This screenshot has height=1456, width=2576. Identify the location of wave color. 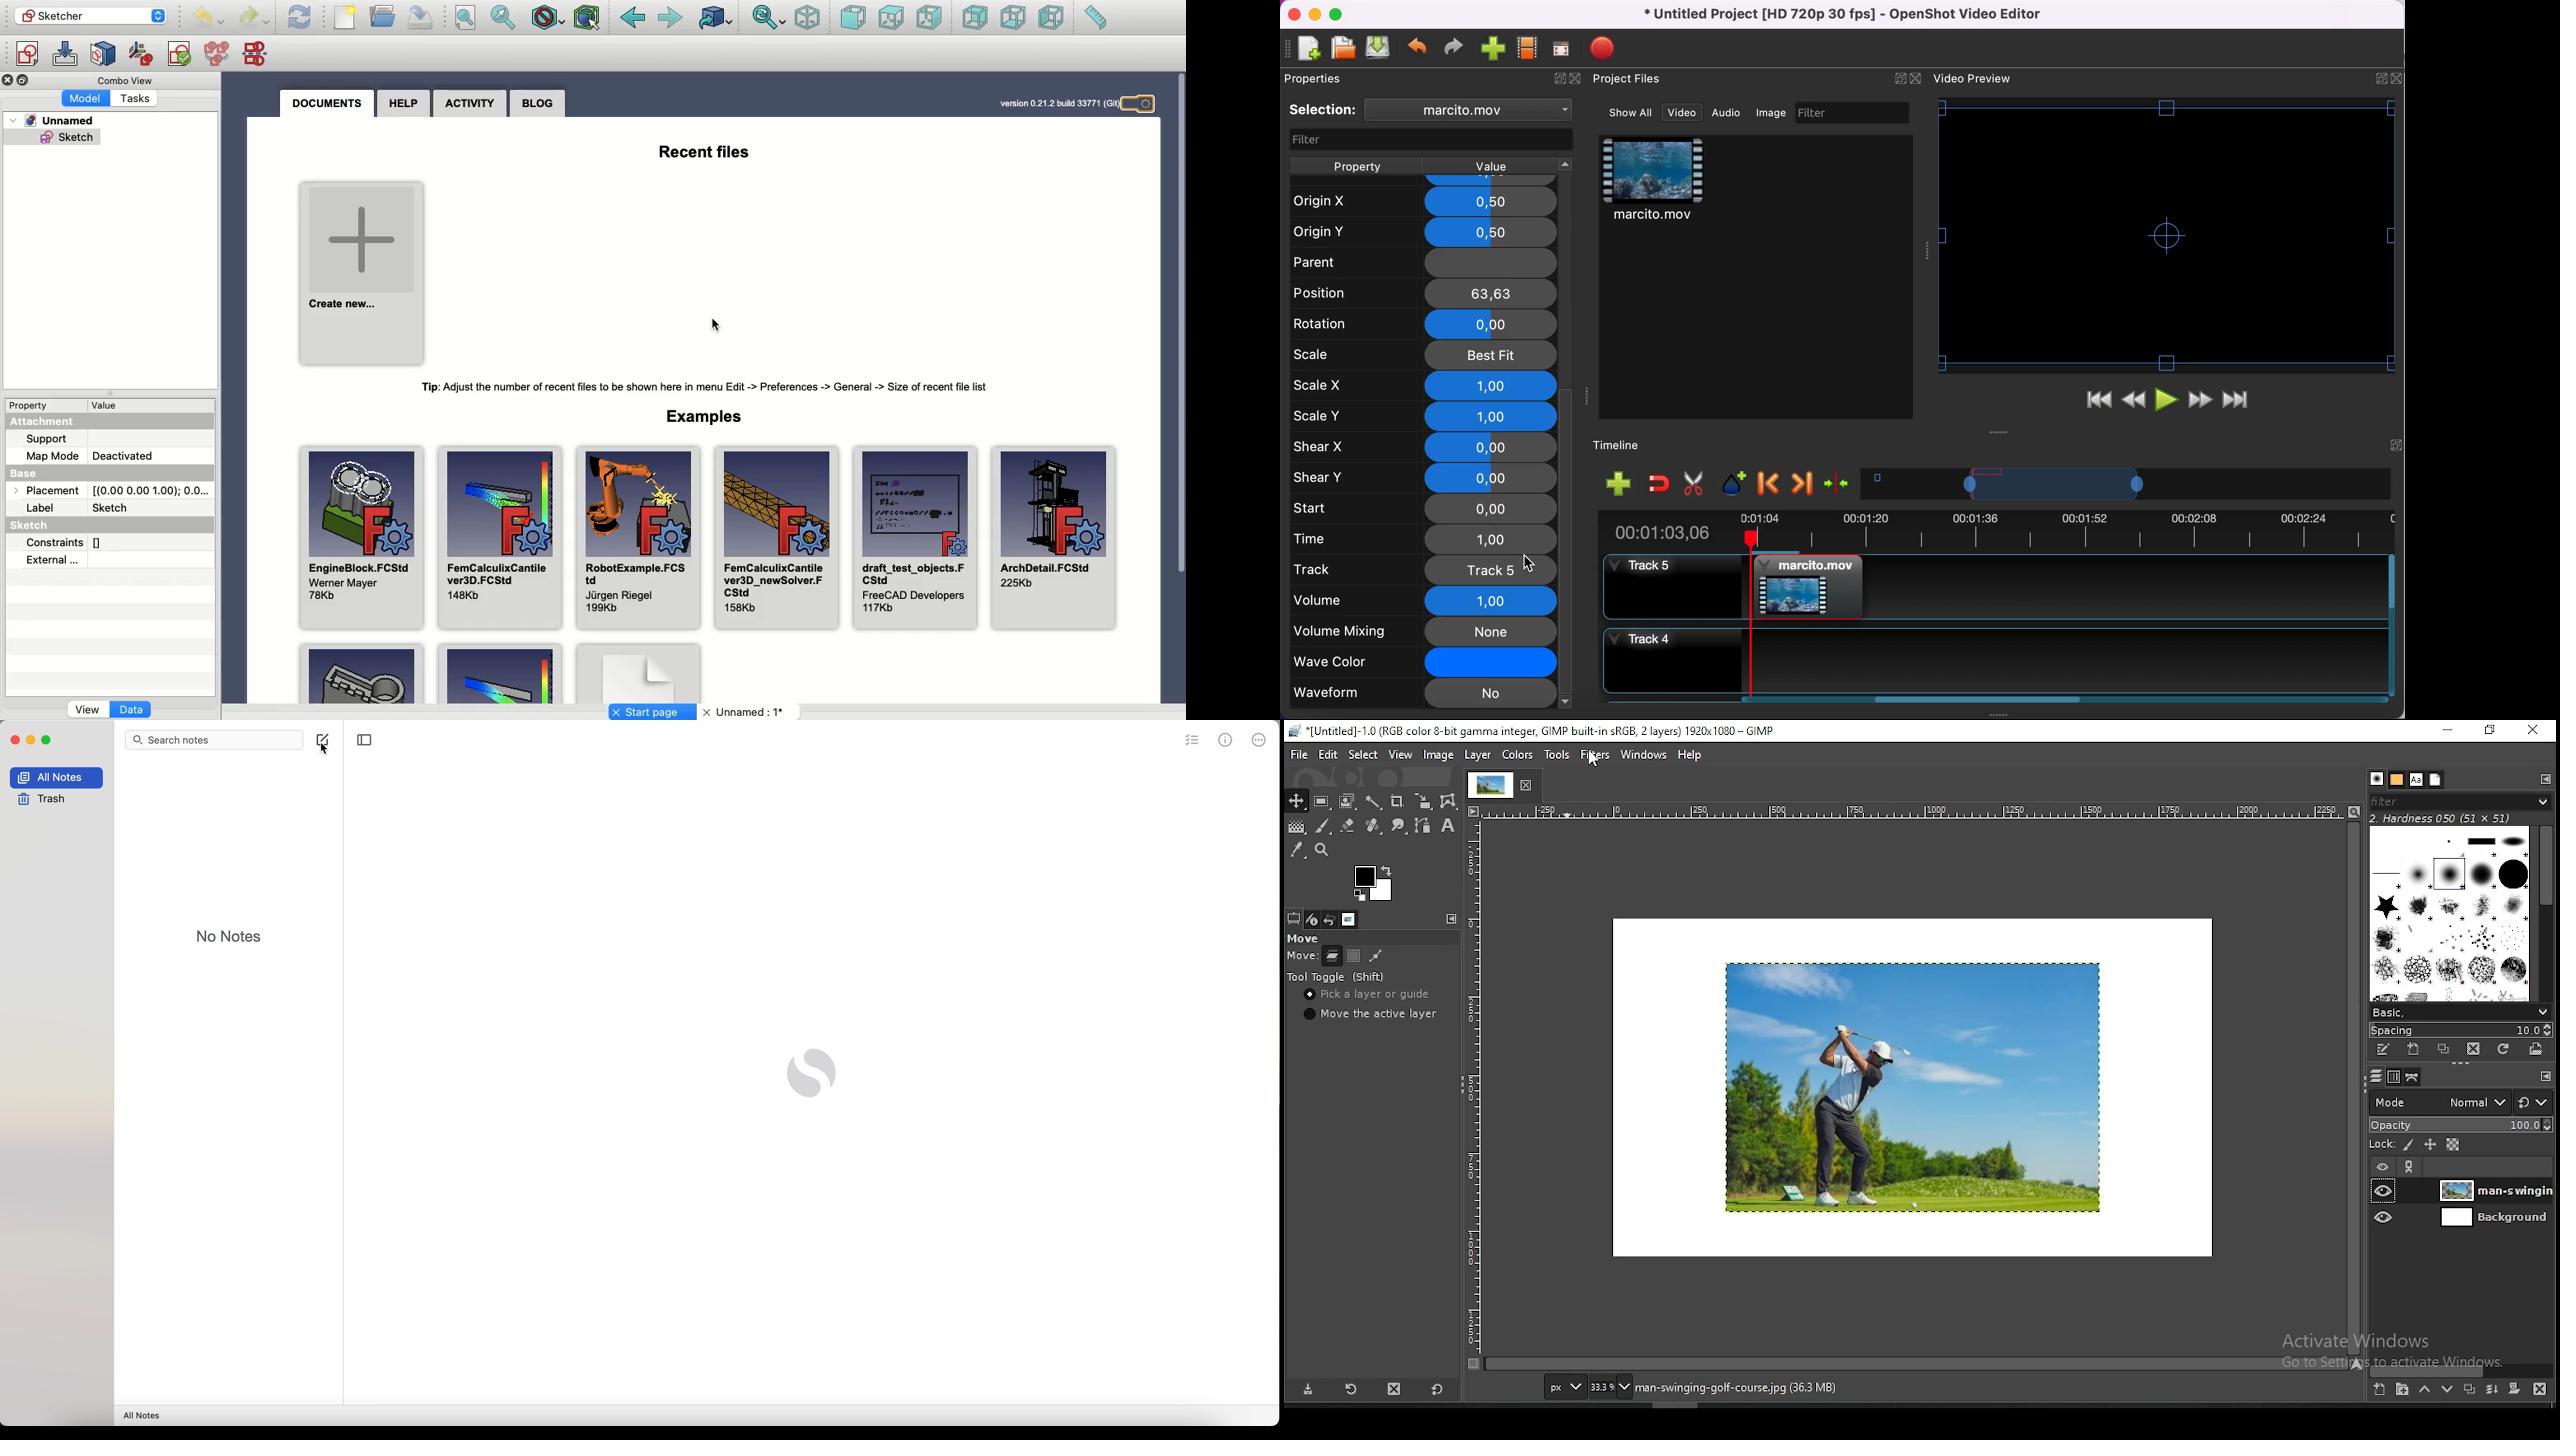
(1424, 665).